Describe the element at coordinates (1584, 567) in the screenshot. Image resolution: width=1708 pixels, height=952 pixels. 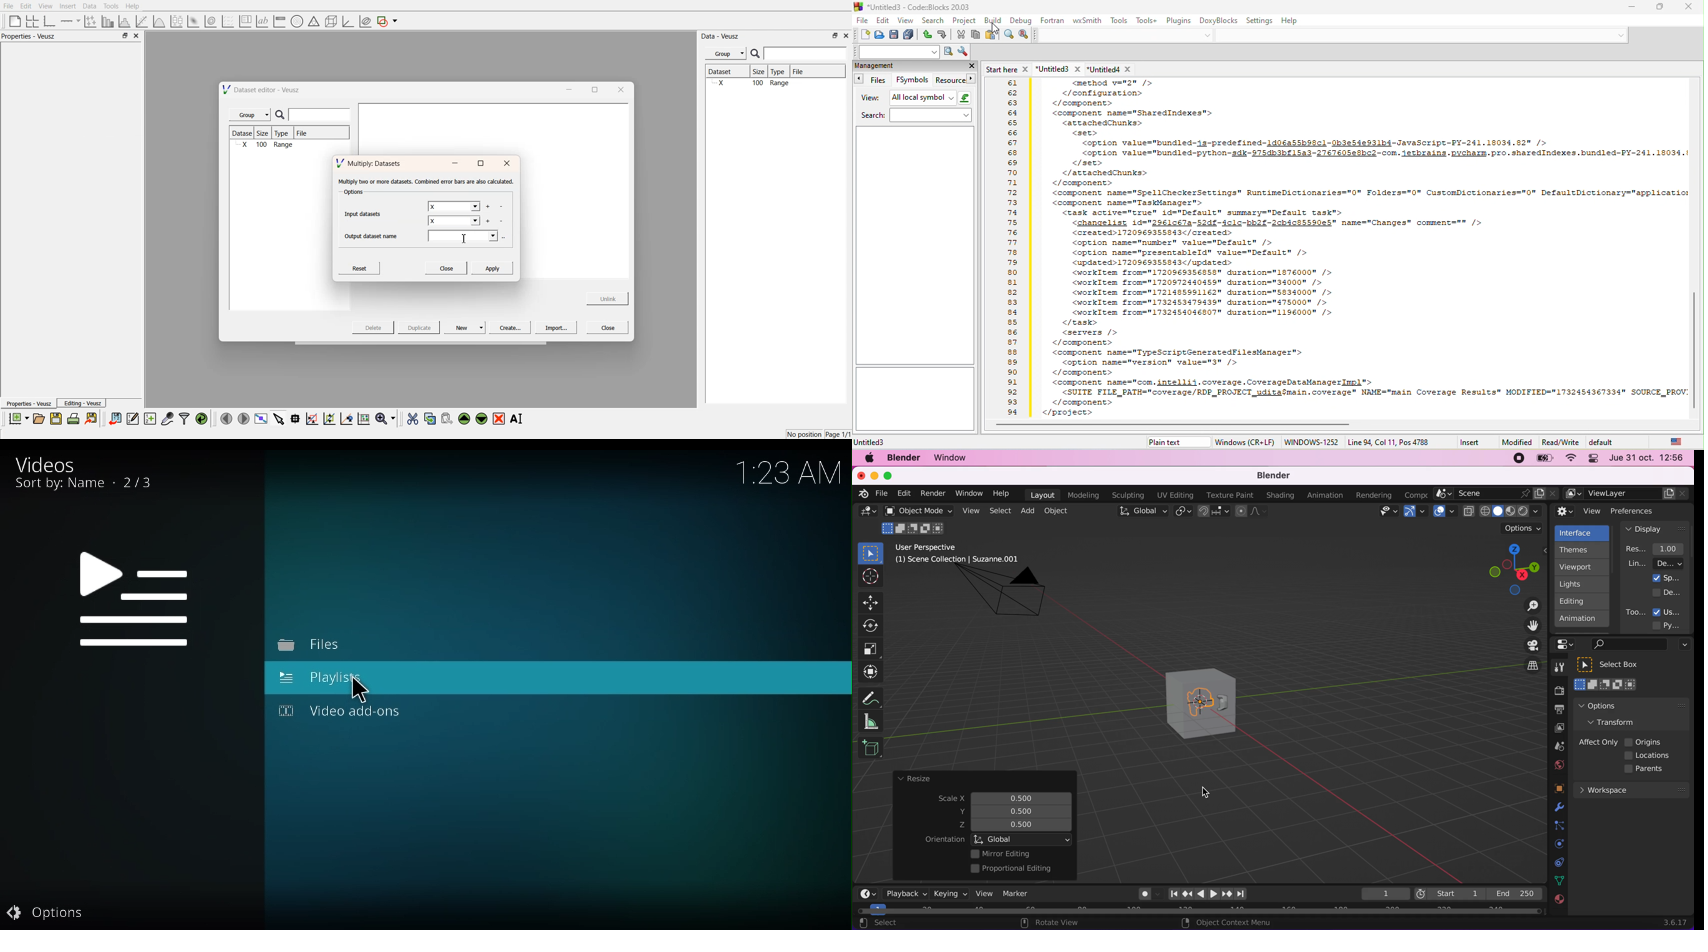
I see `viewport` at that location.